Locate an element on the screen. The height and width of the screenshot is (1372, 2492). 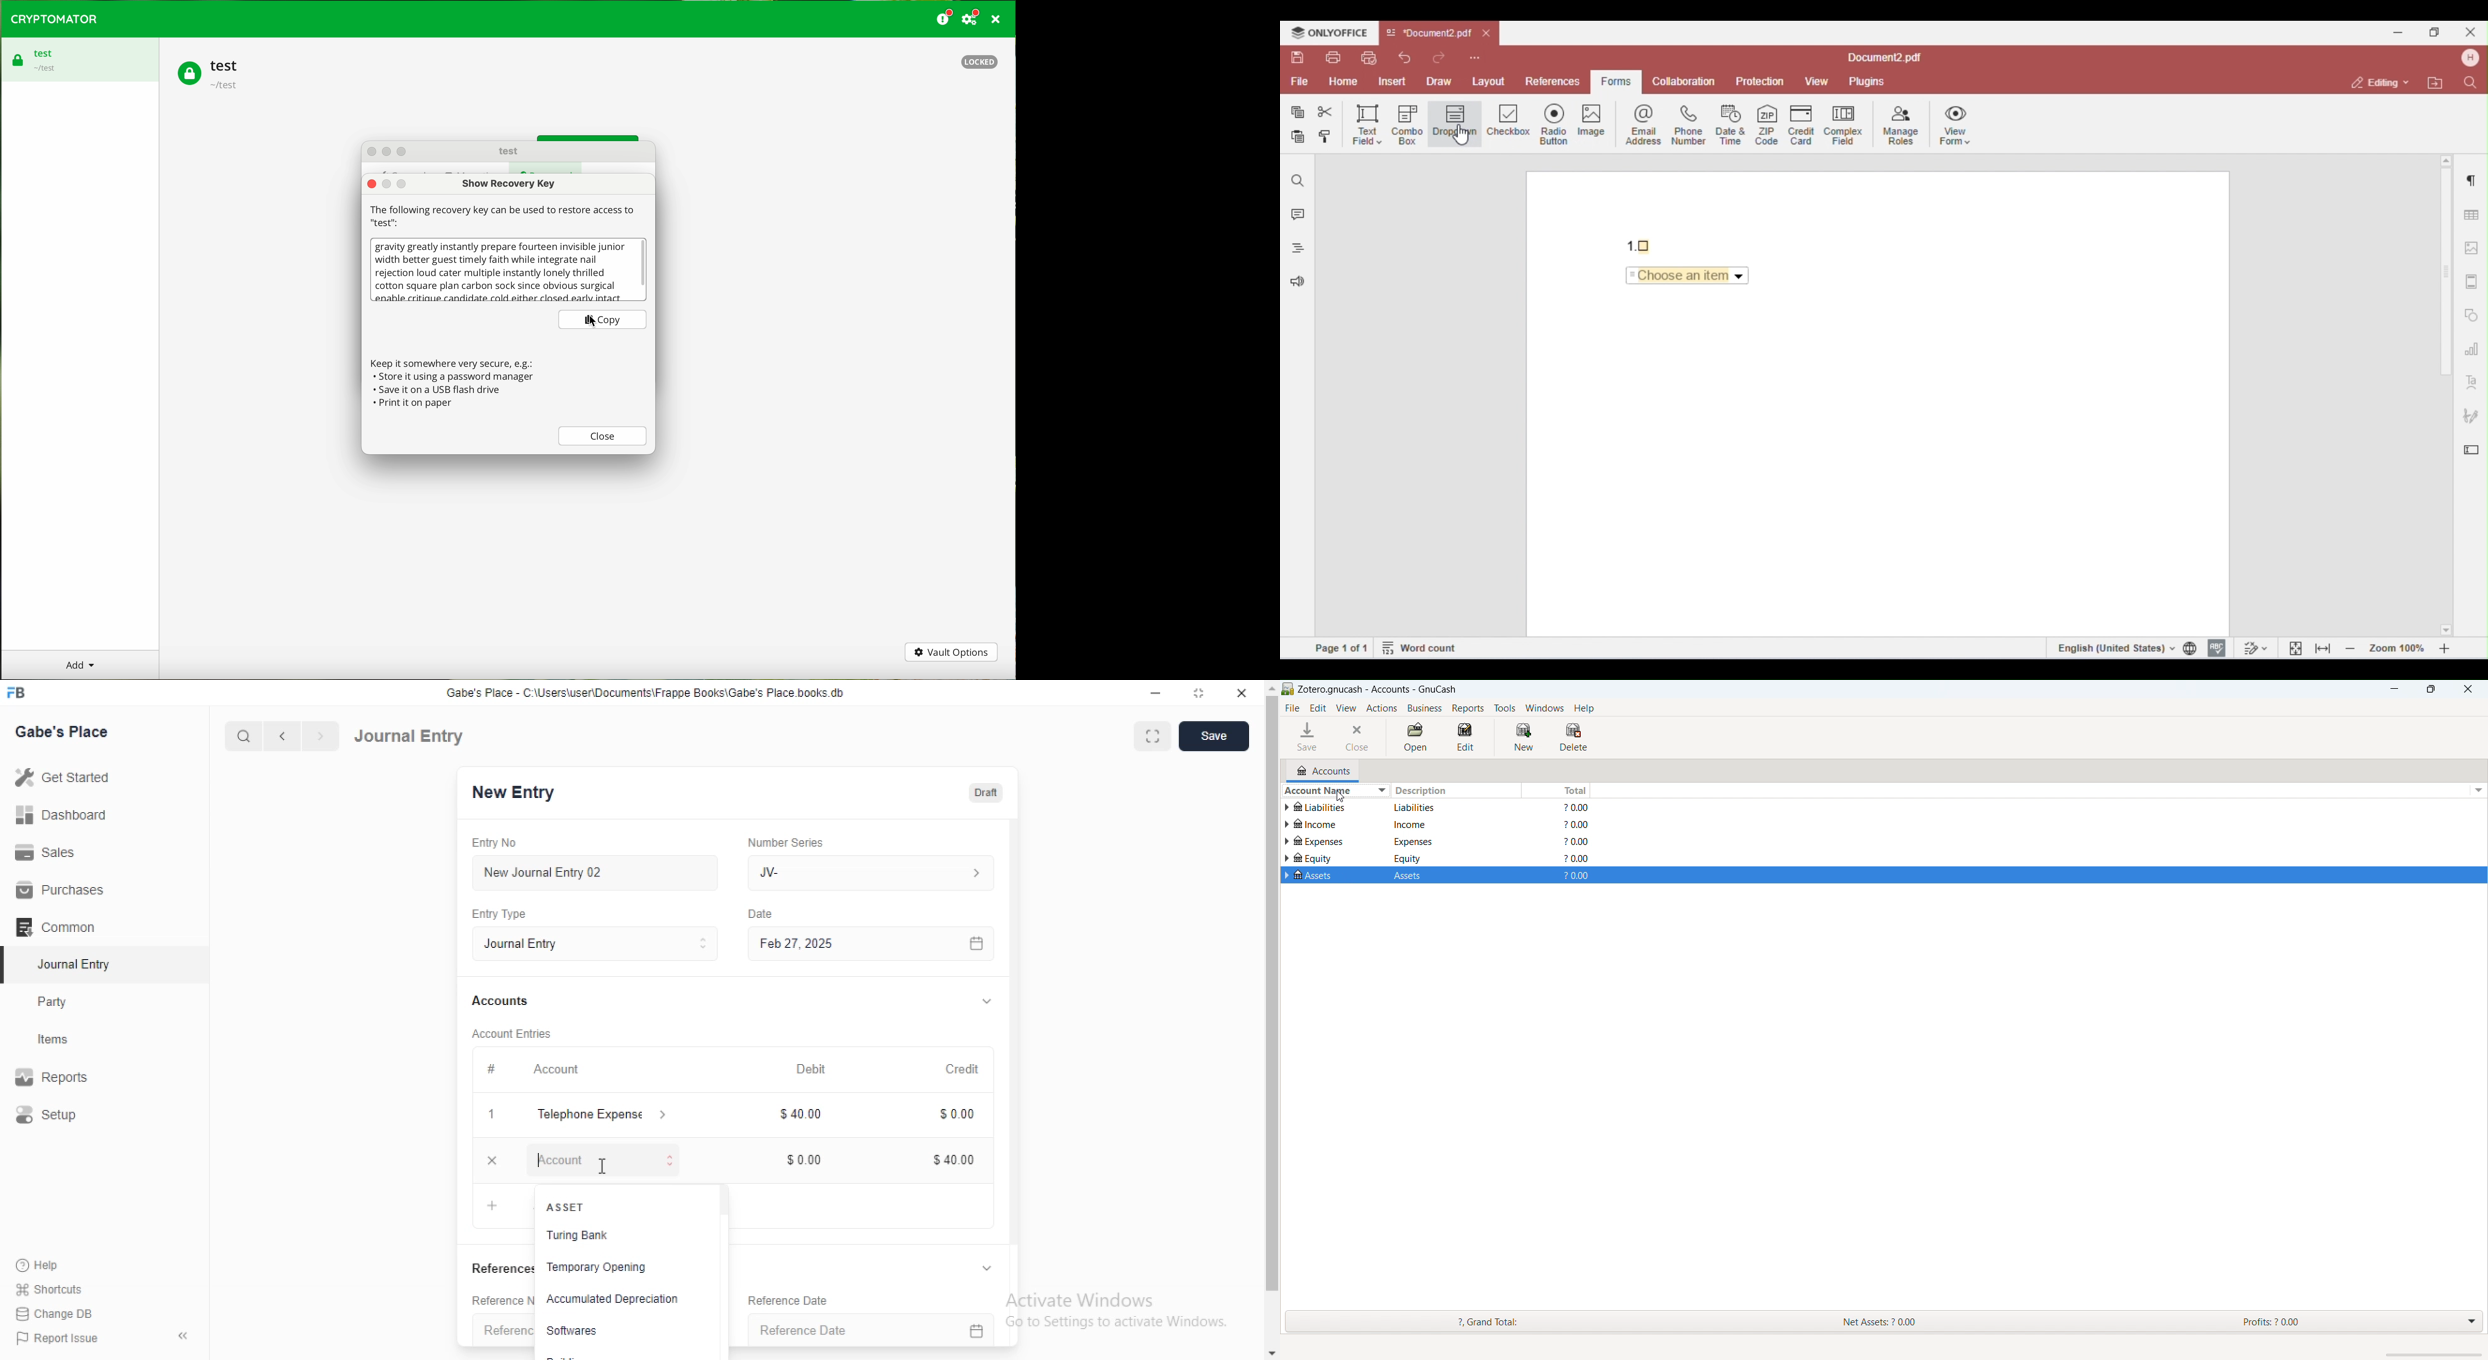
cursor is located at coordinates (602, 1166).